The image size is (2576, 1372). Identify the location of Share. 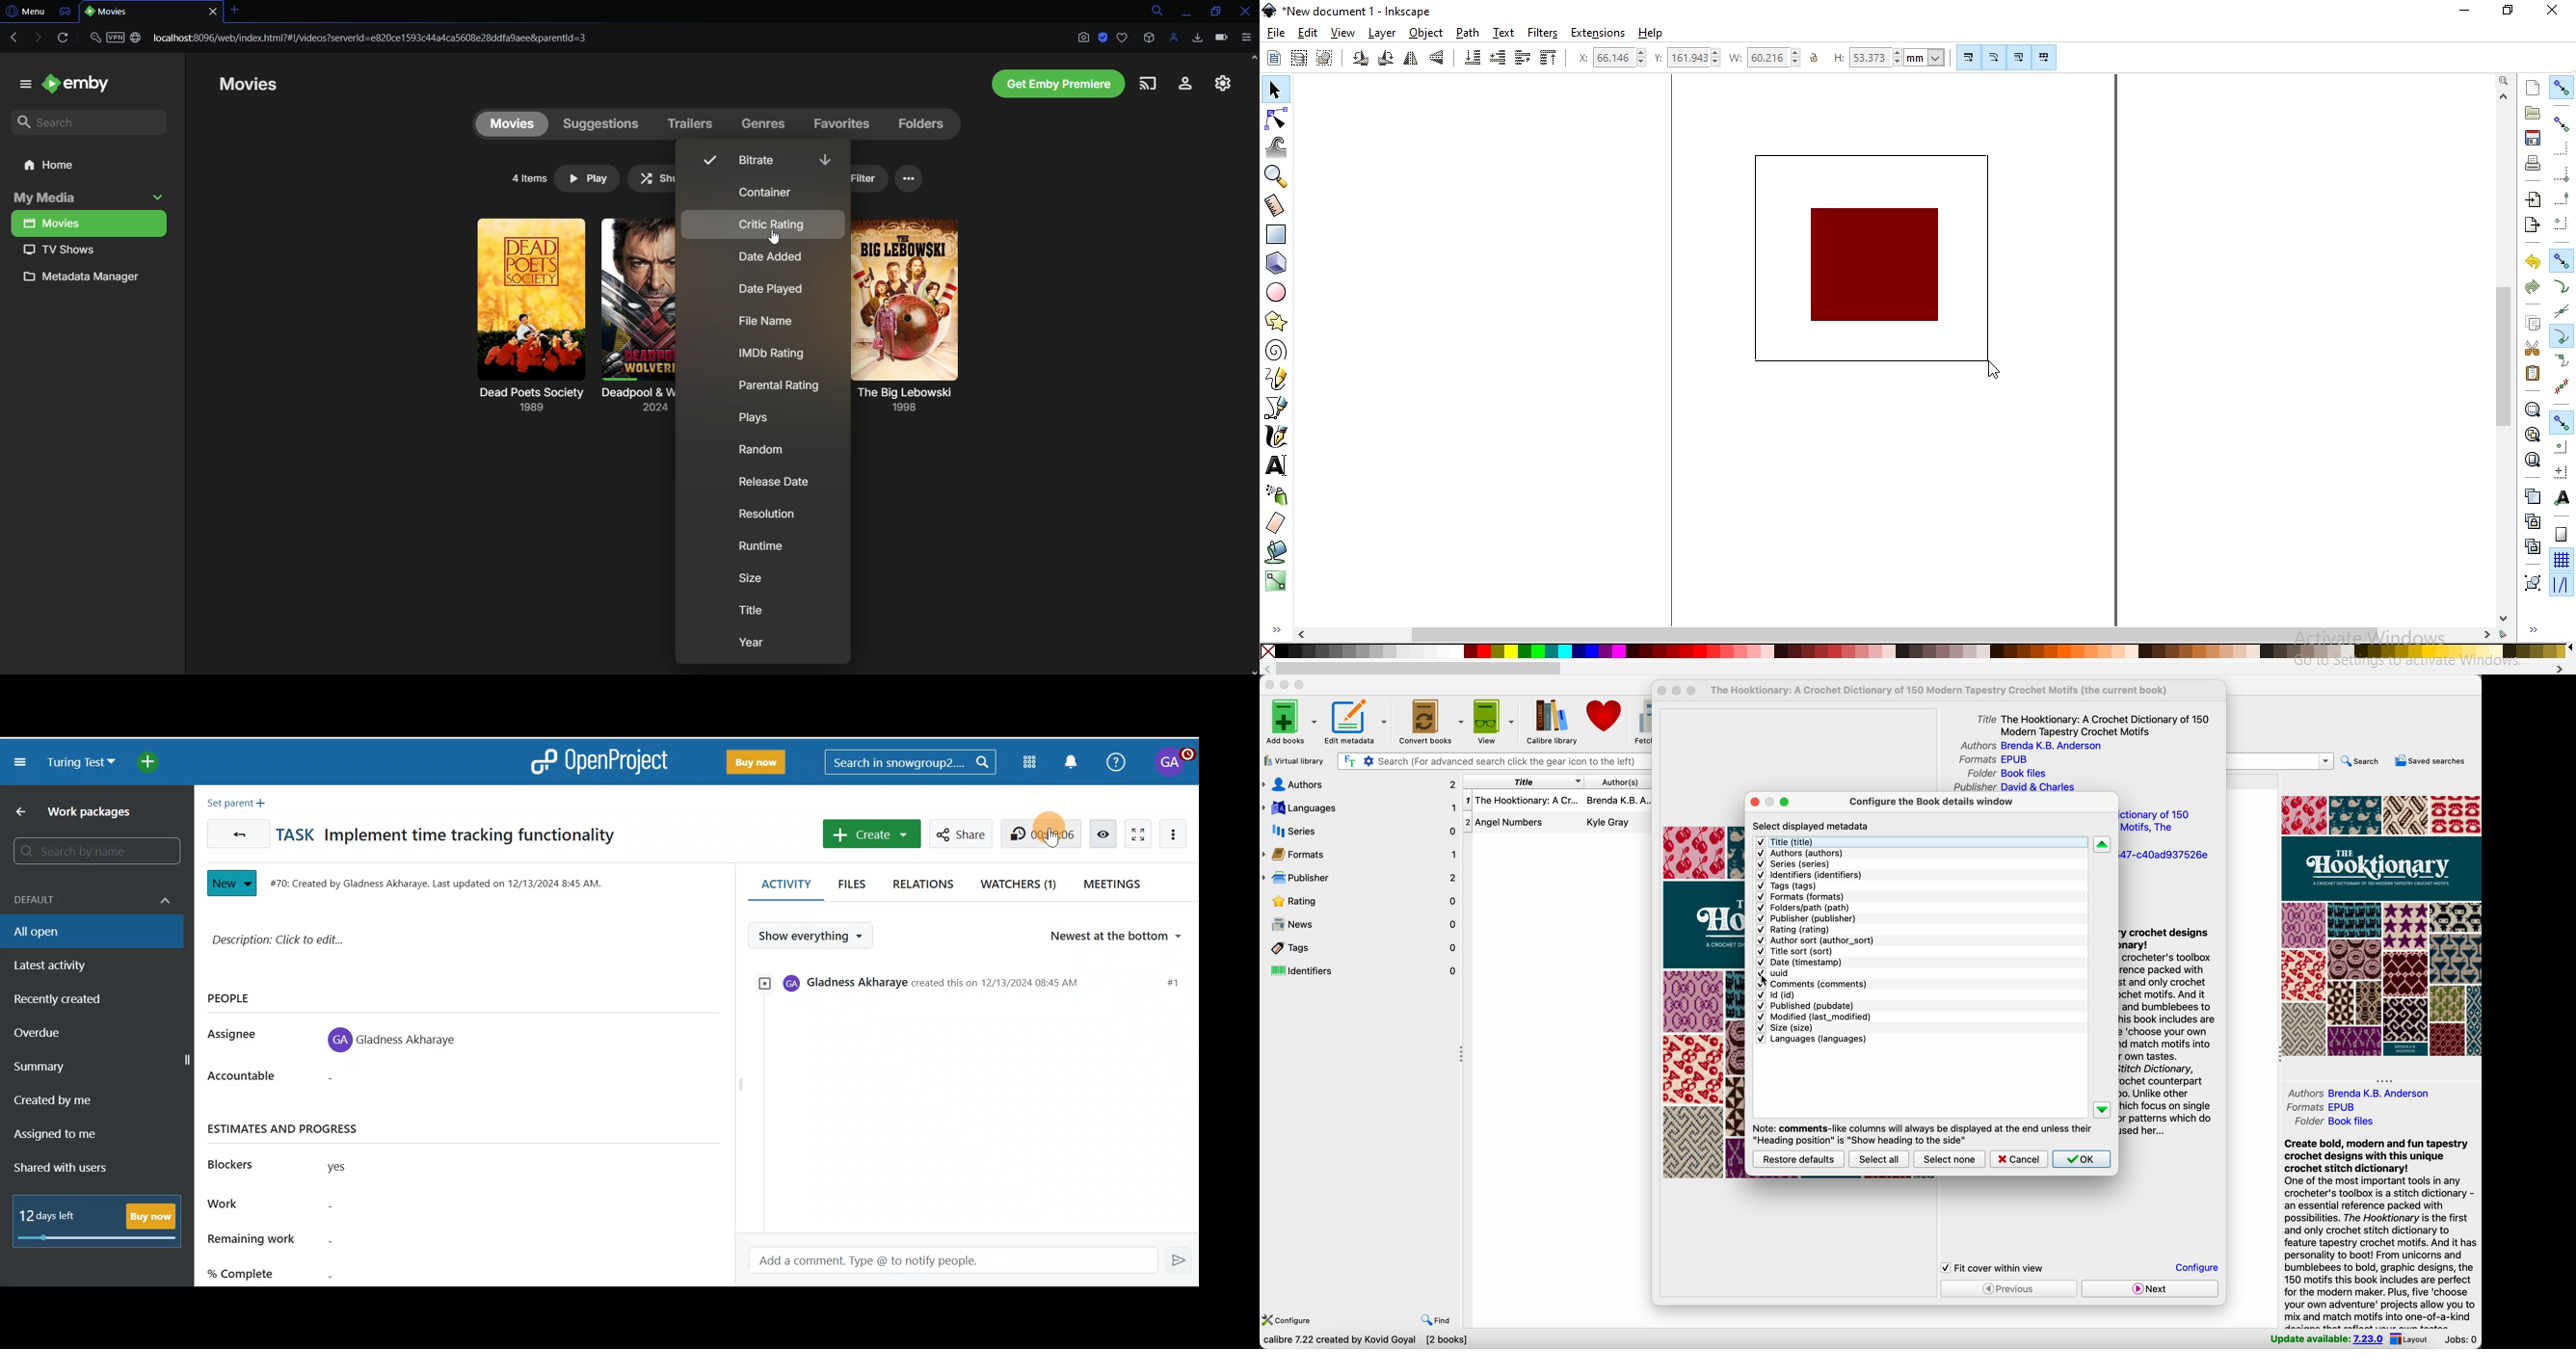
(958, 832).